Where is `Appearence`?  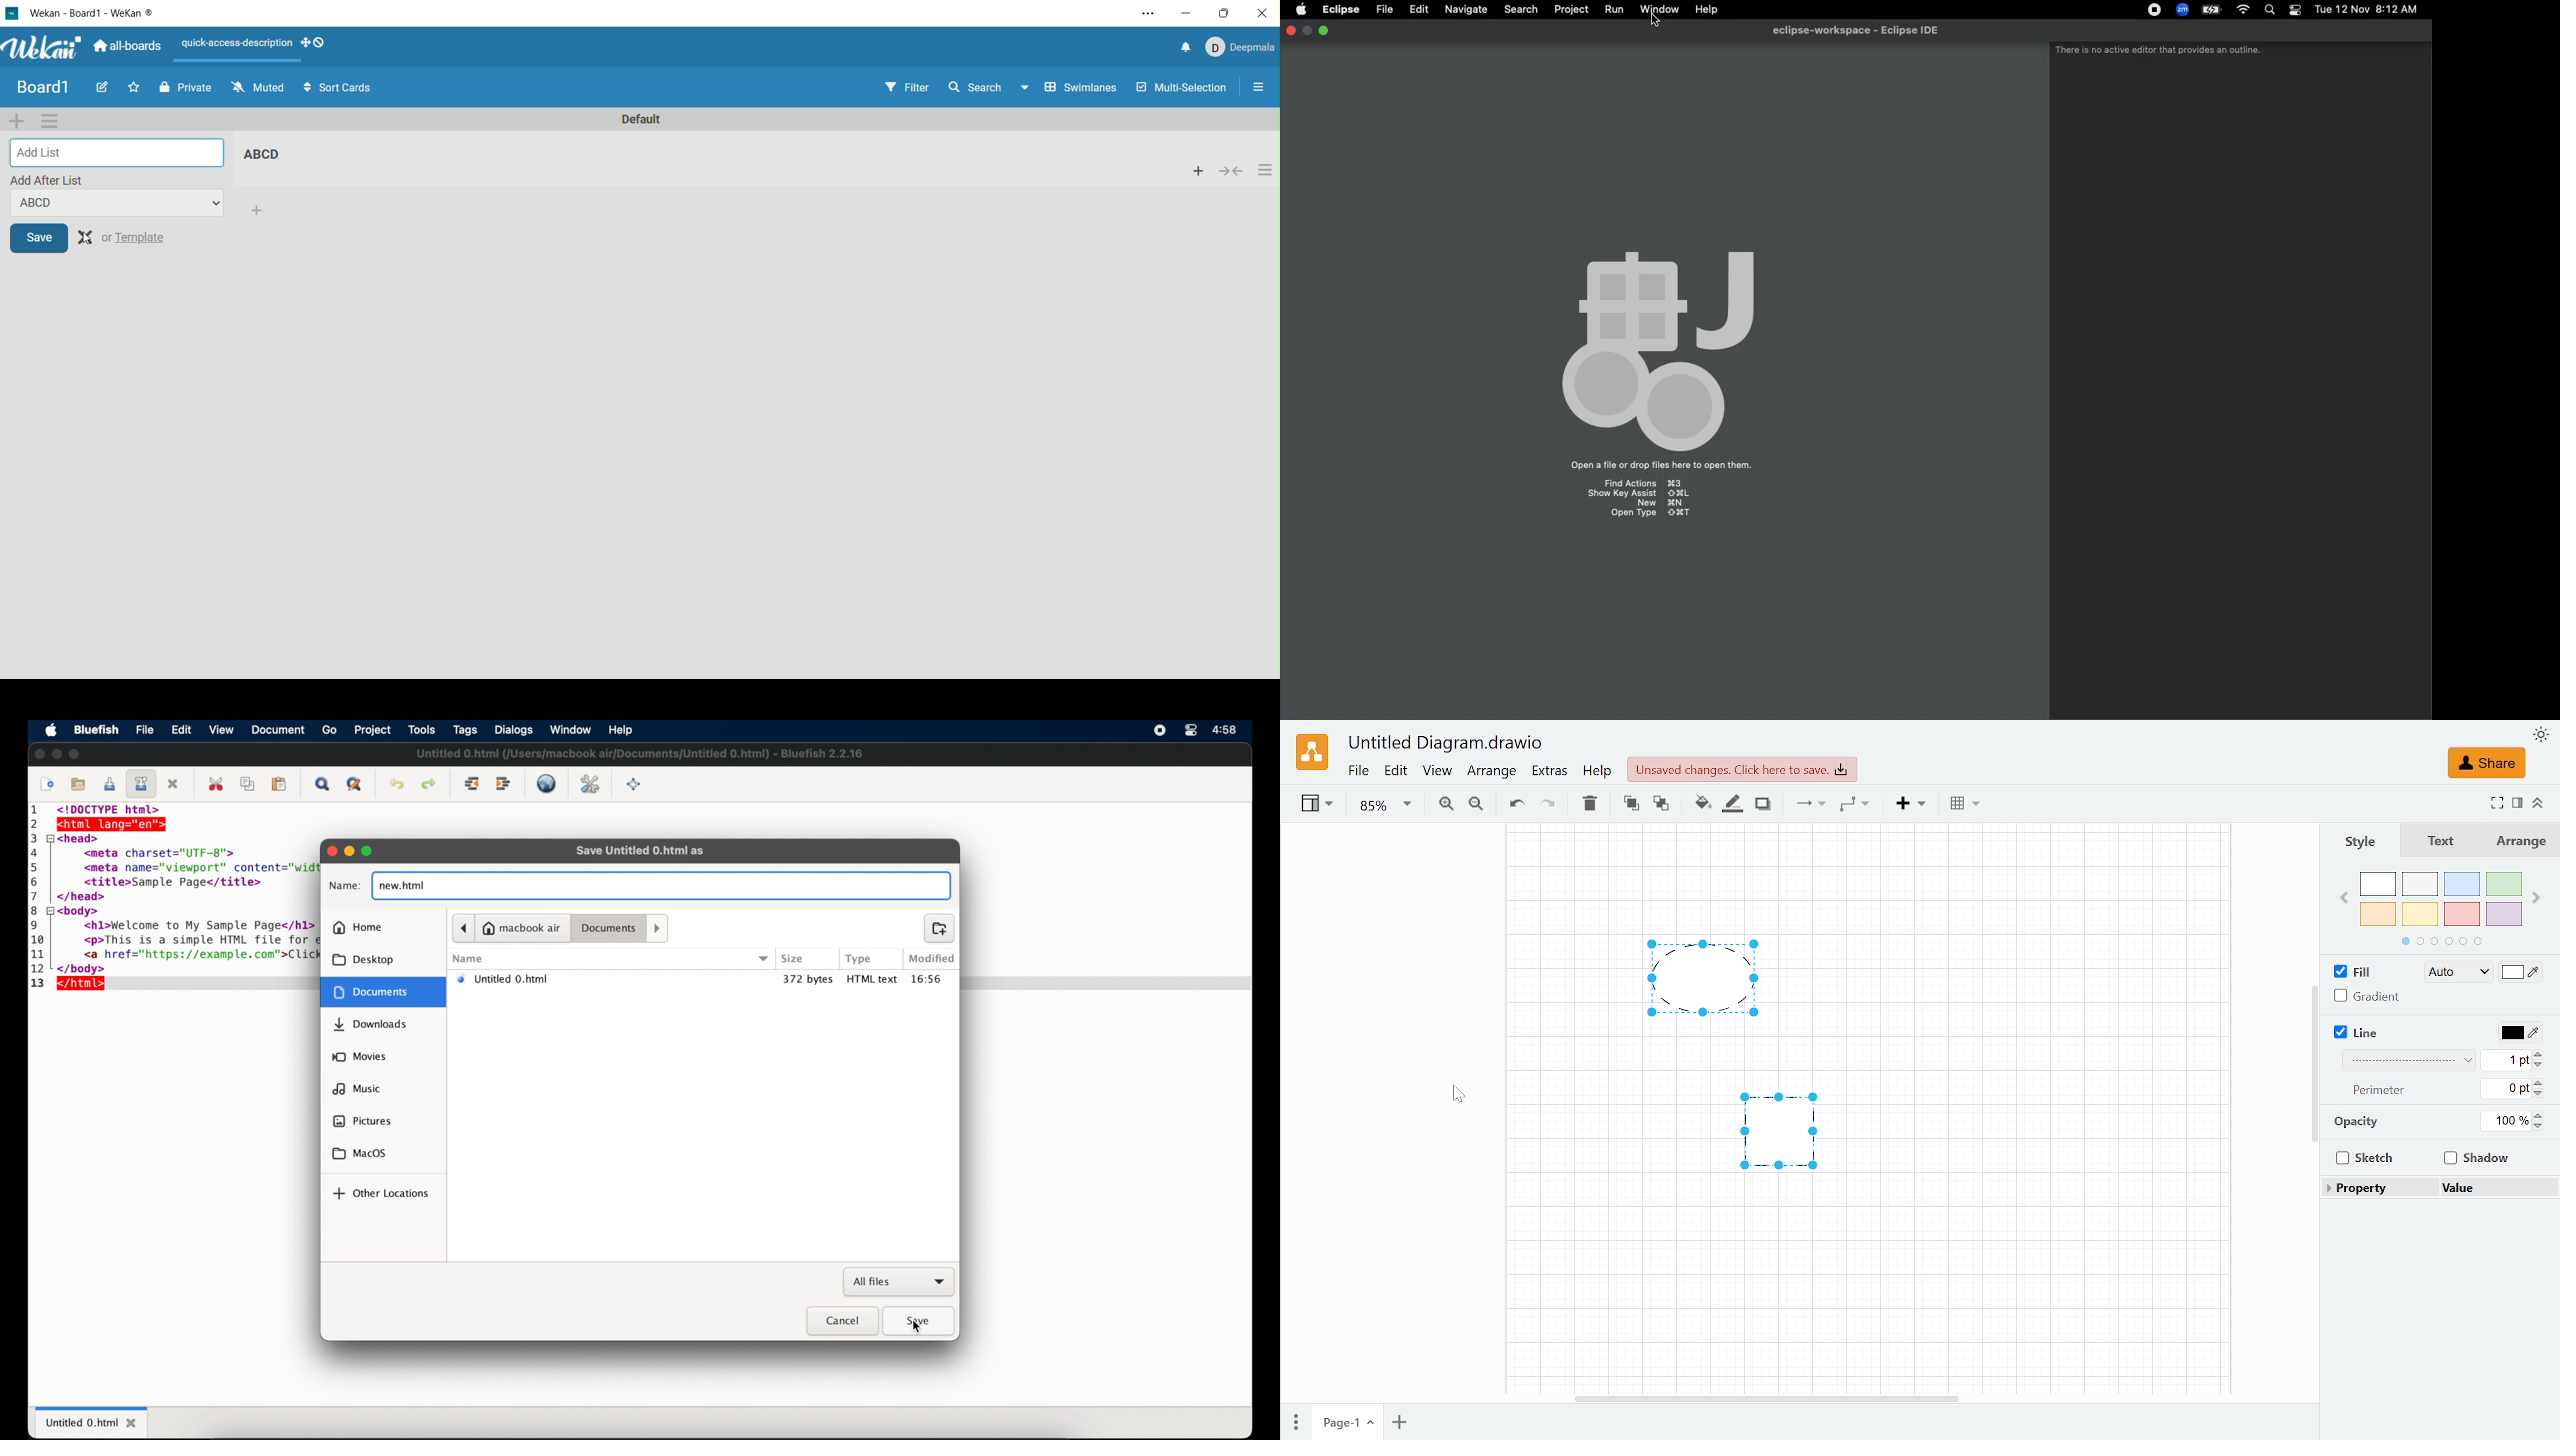
Appearence is located at coordinates (2540, 734).